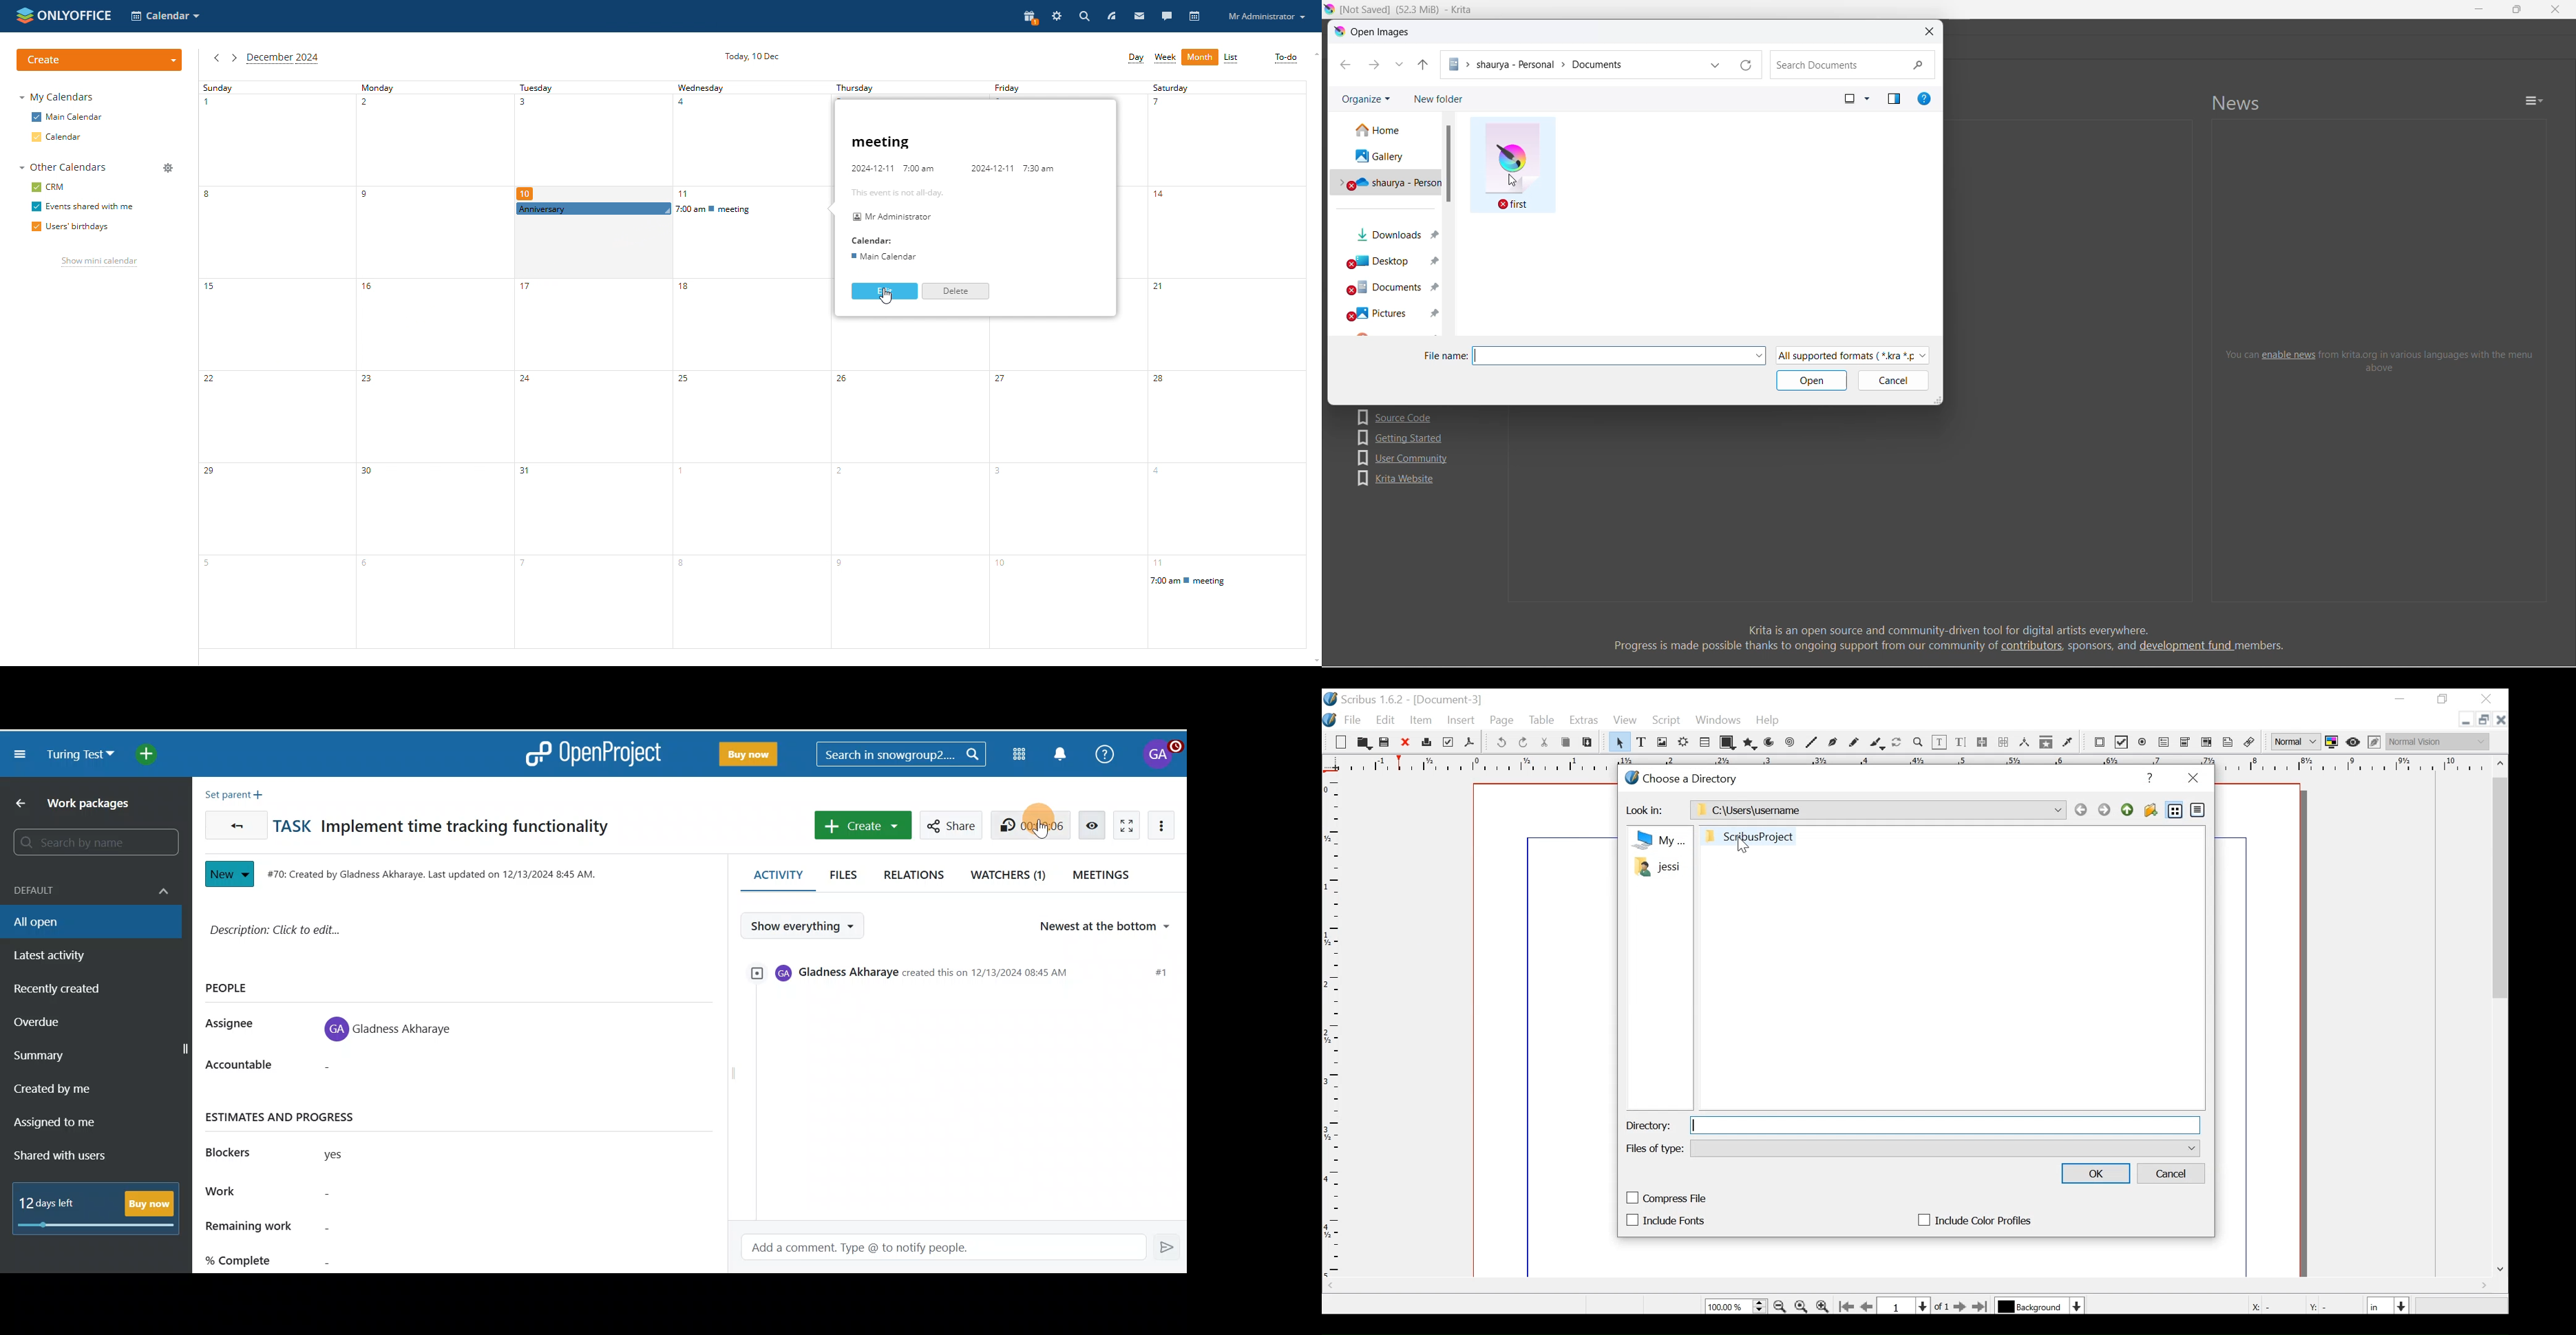 This screenshot has width=2576, height=1344. What do you see at coordinates (1930, 31) in the screenshot?
I see `close` at bounding box center [1930, 31].